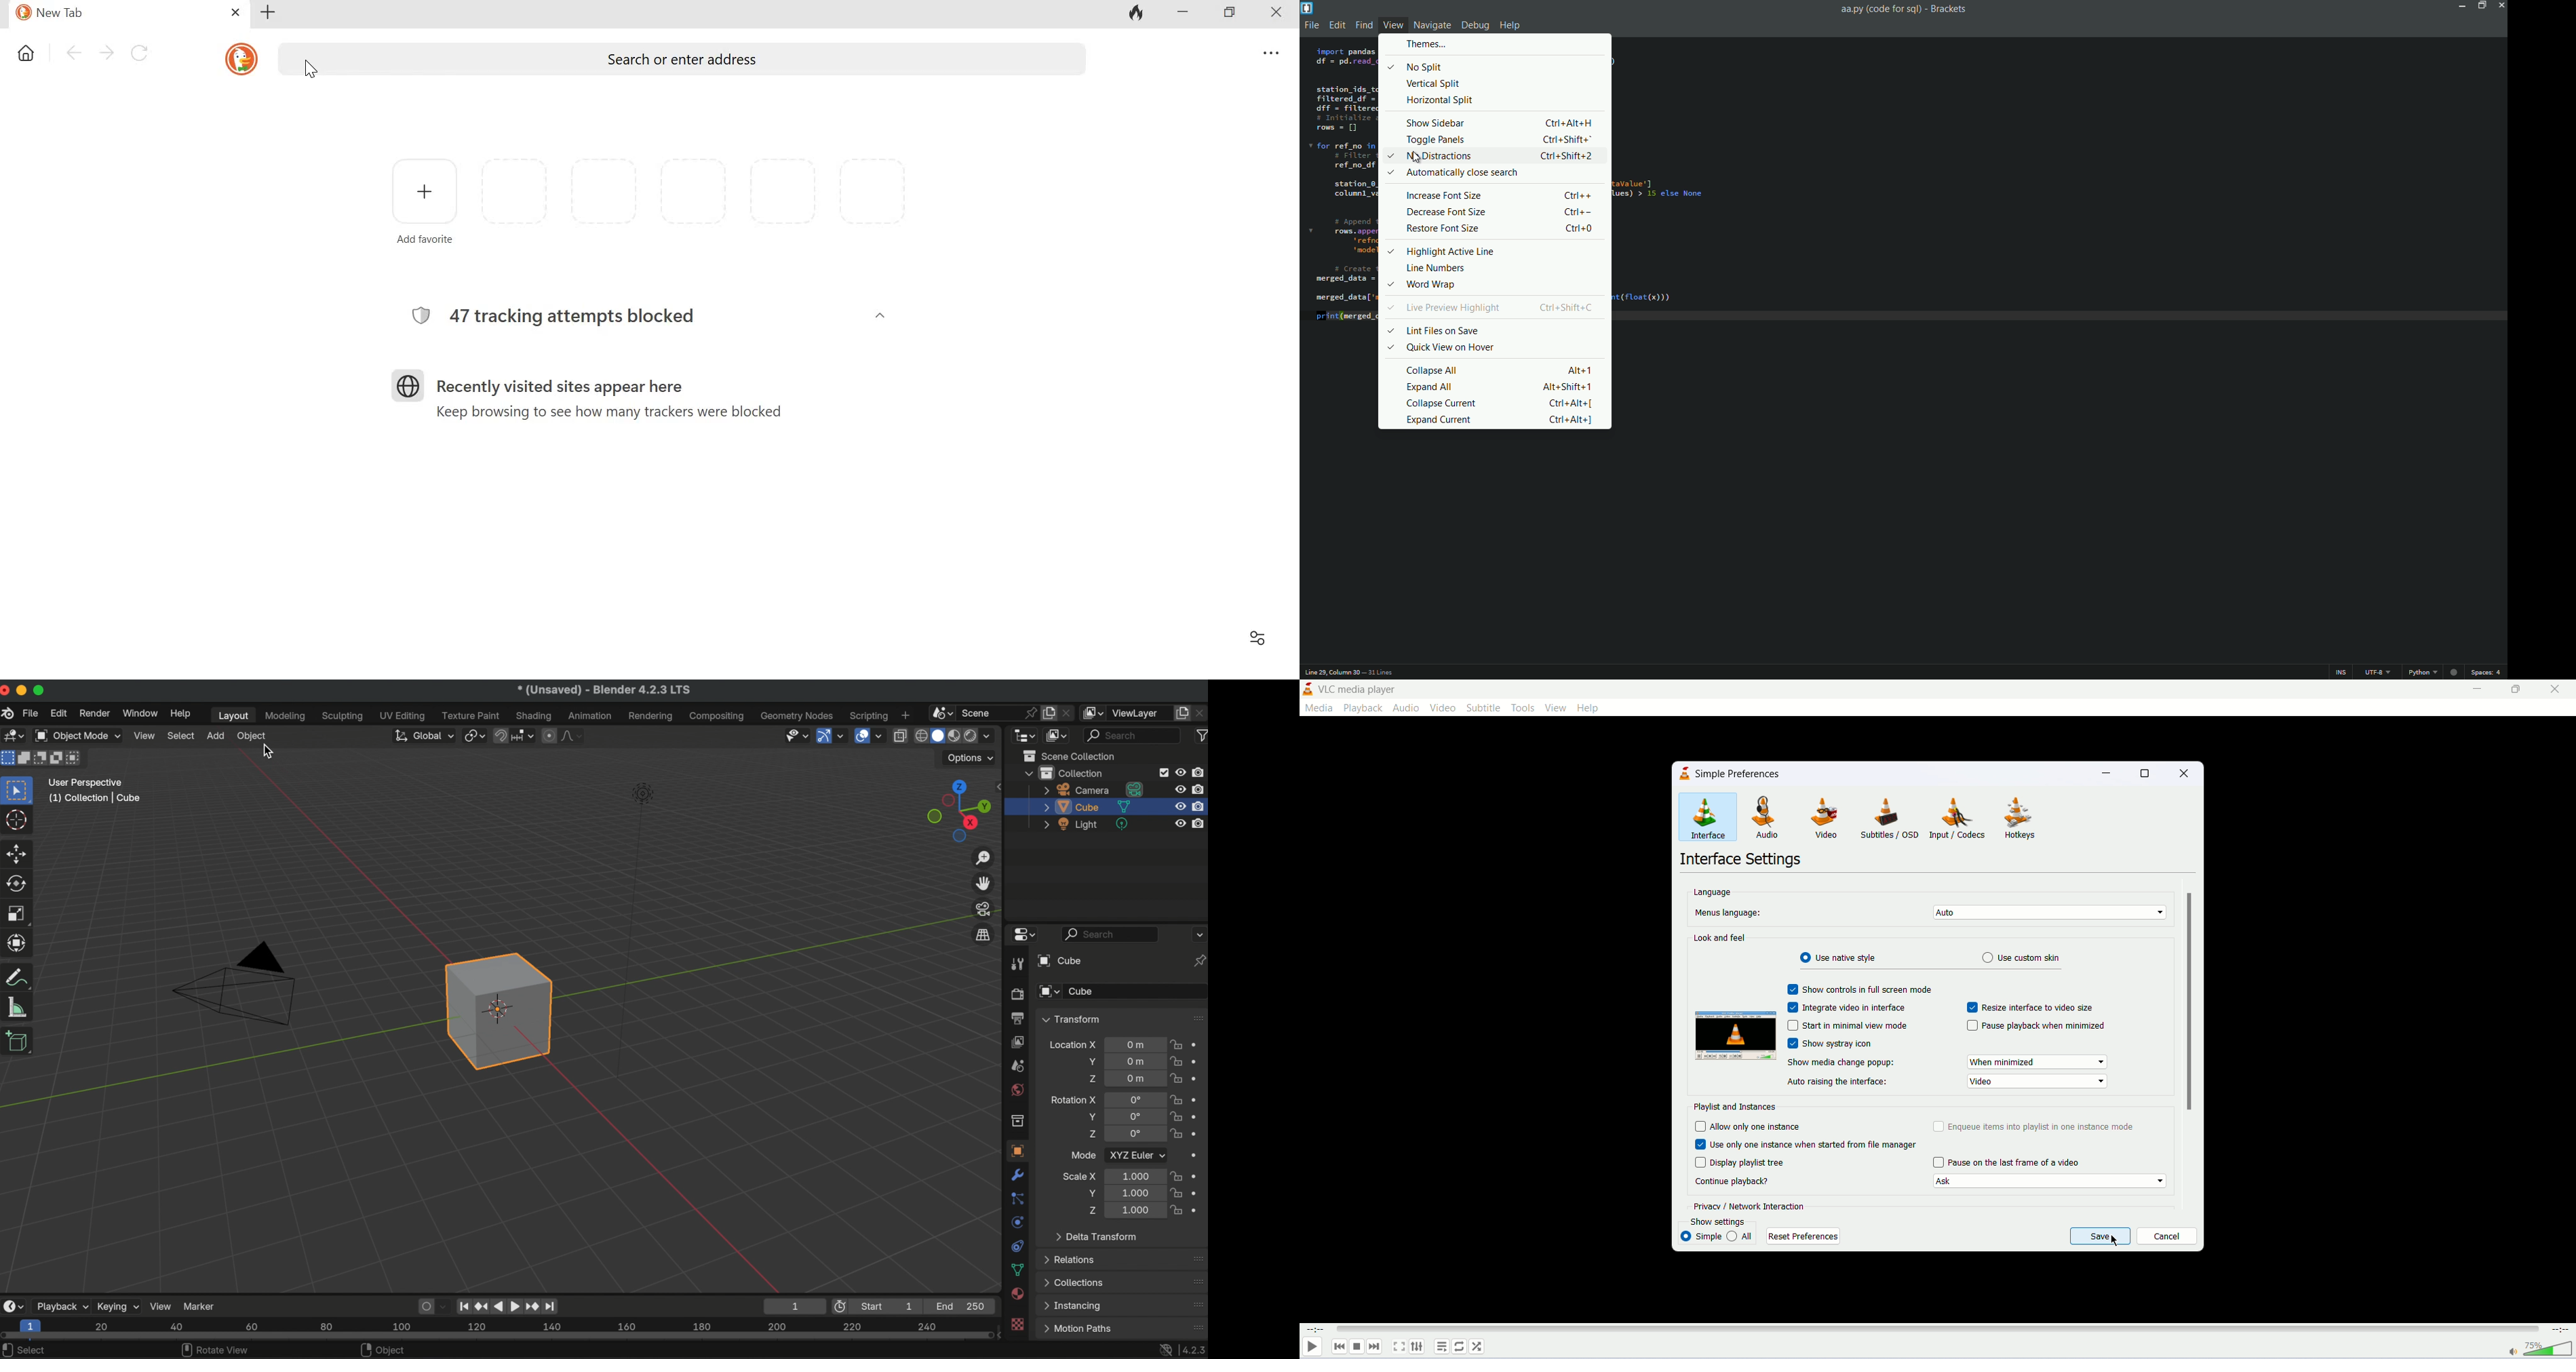  What do you see at coordinates (1503, 369) in the screenshot?
I see `Collapse all ` at bounding box center [1503, 369].